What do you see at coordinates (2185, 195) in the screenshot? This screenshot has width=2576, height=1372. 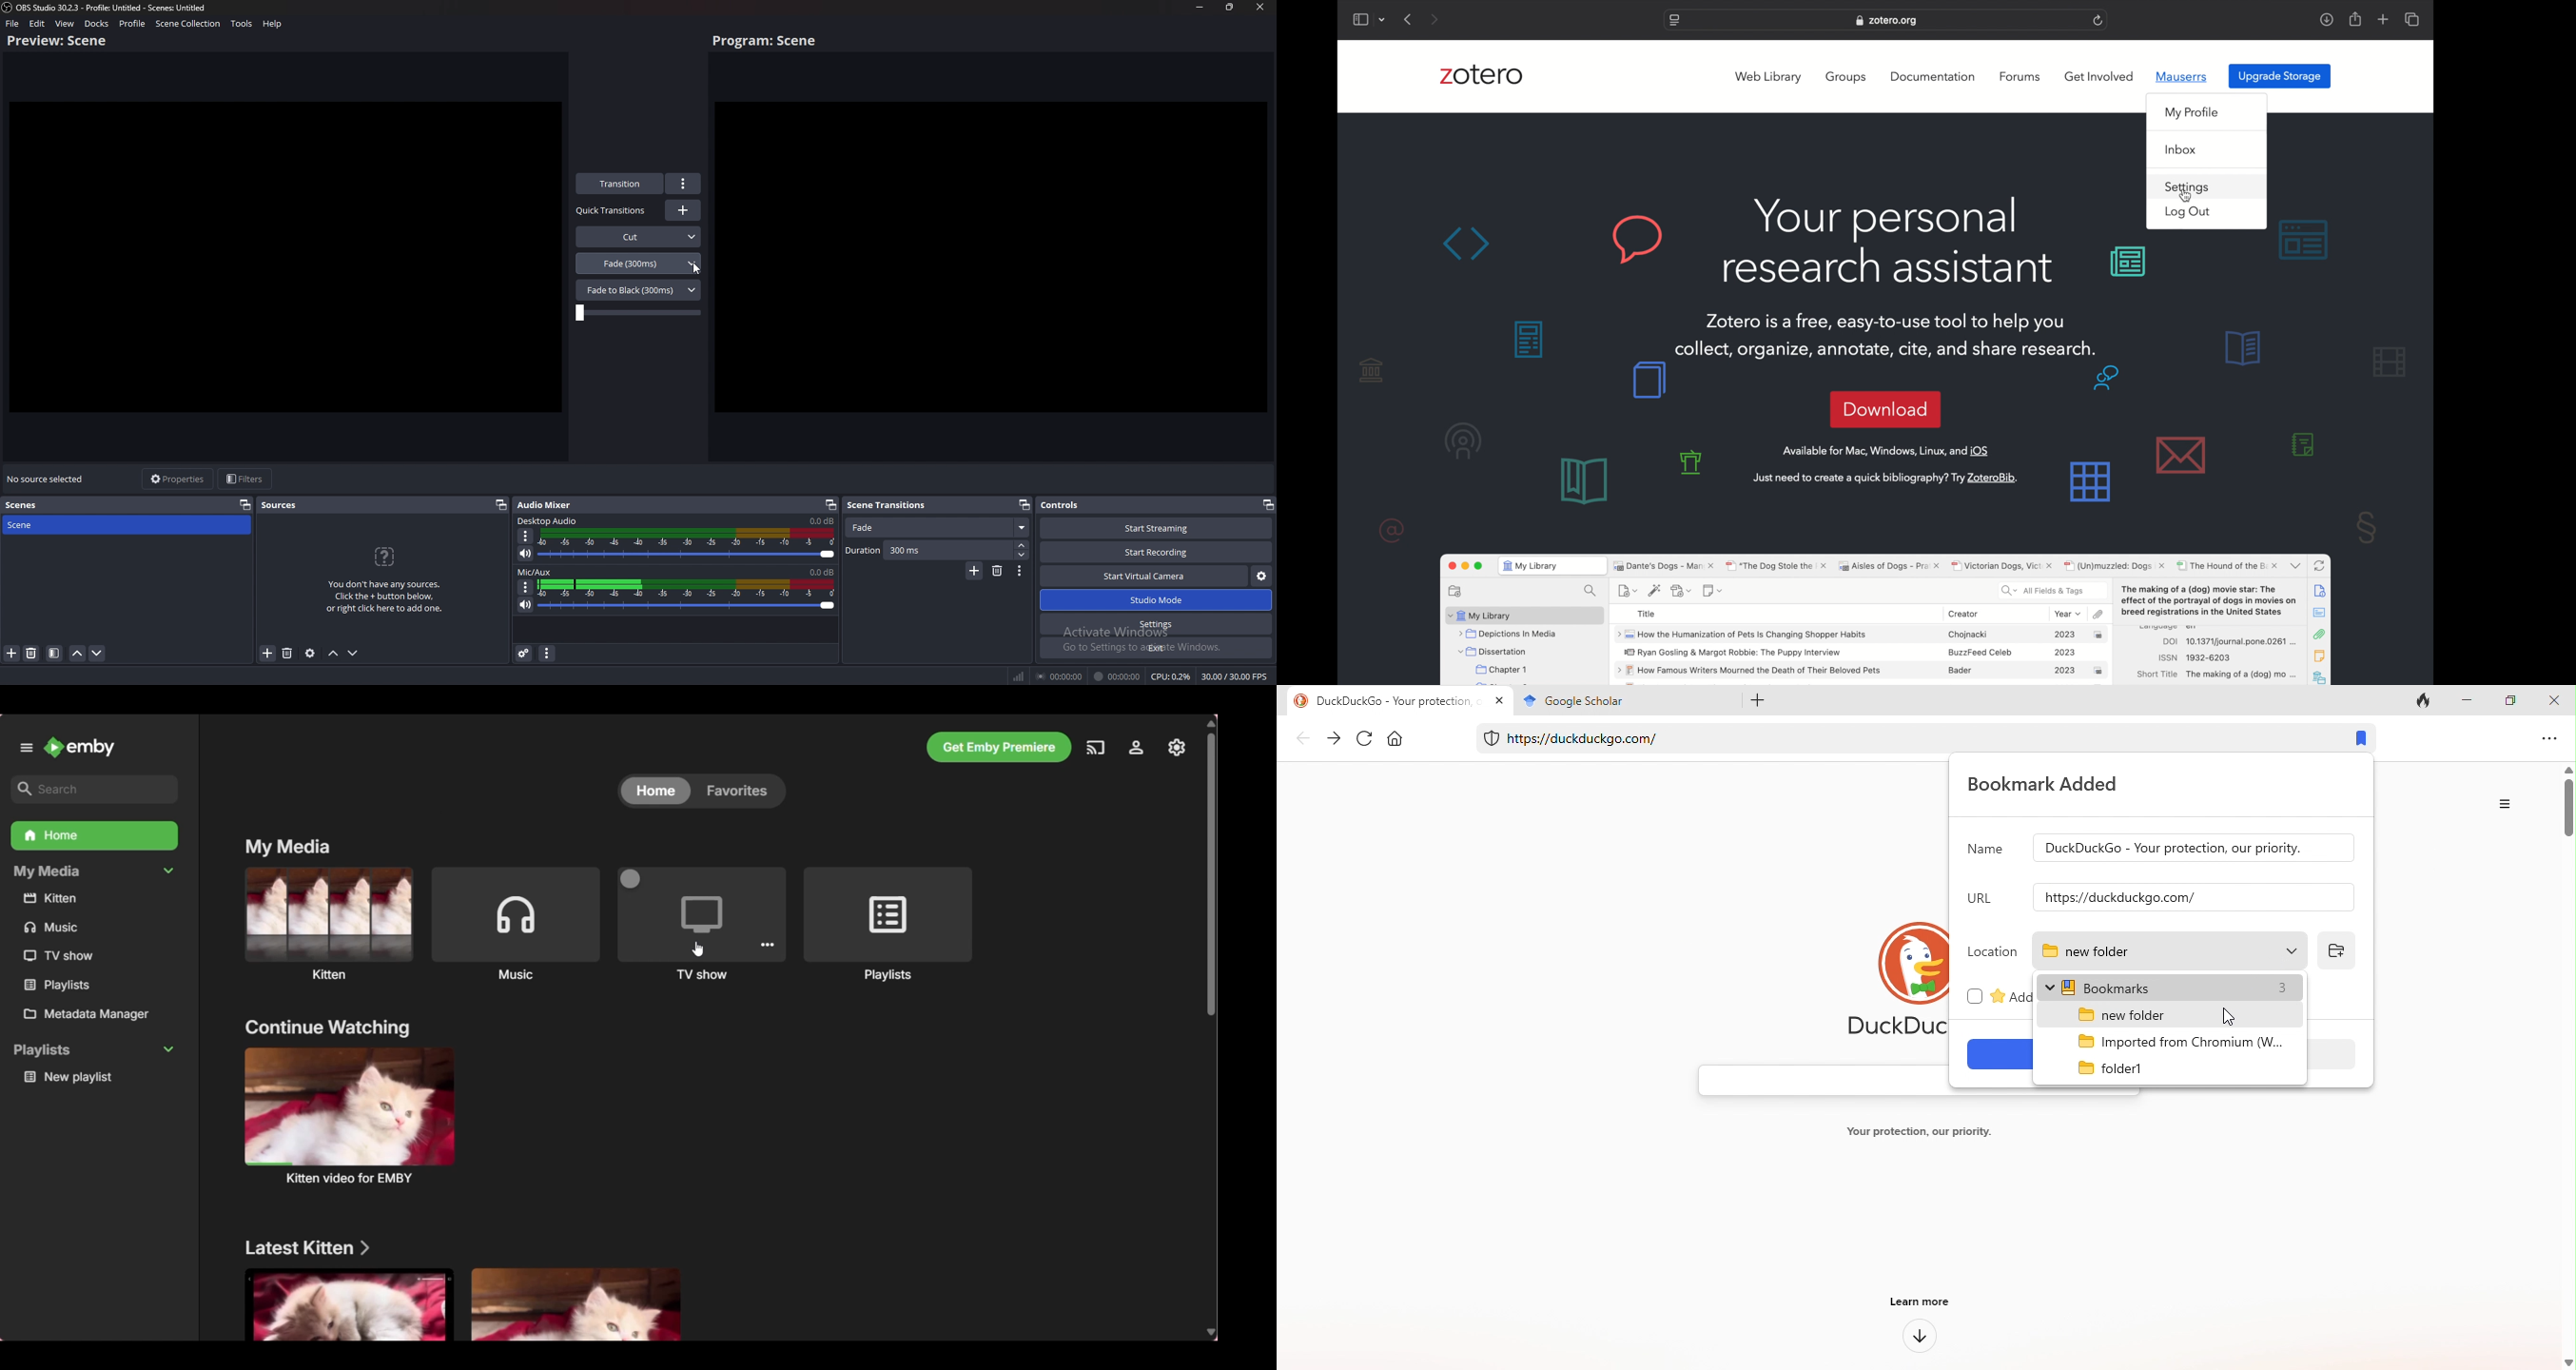 I see `cursor` at bounding box center [2185, 195].